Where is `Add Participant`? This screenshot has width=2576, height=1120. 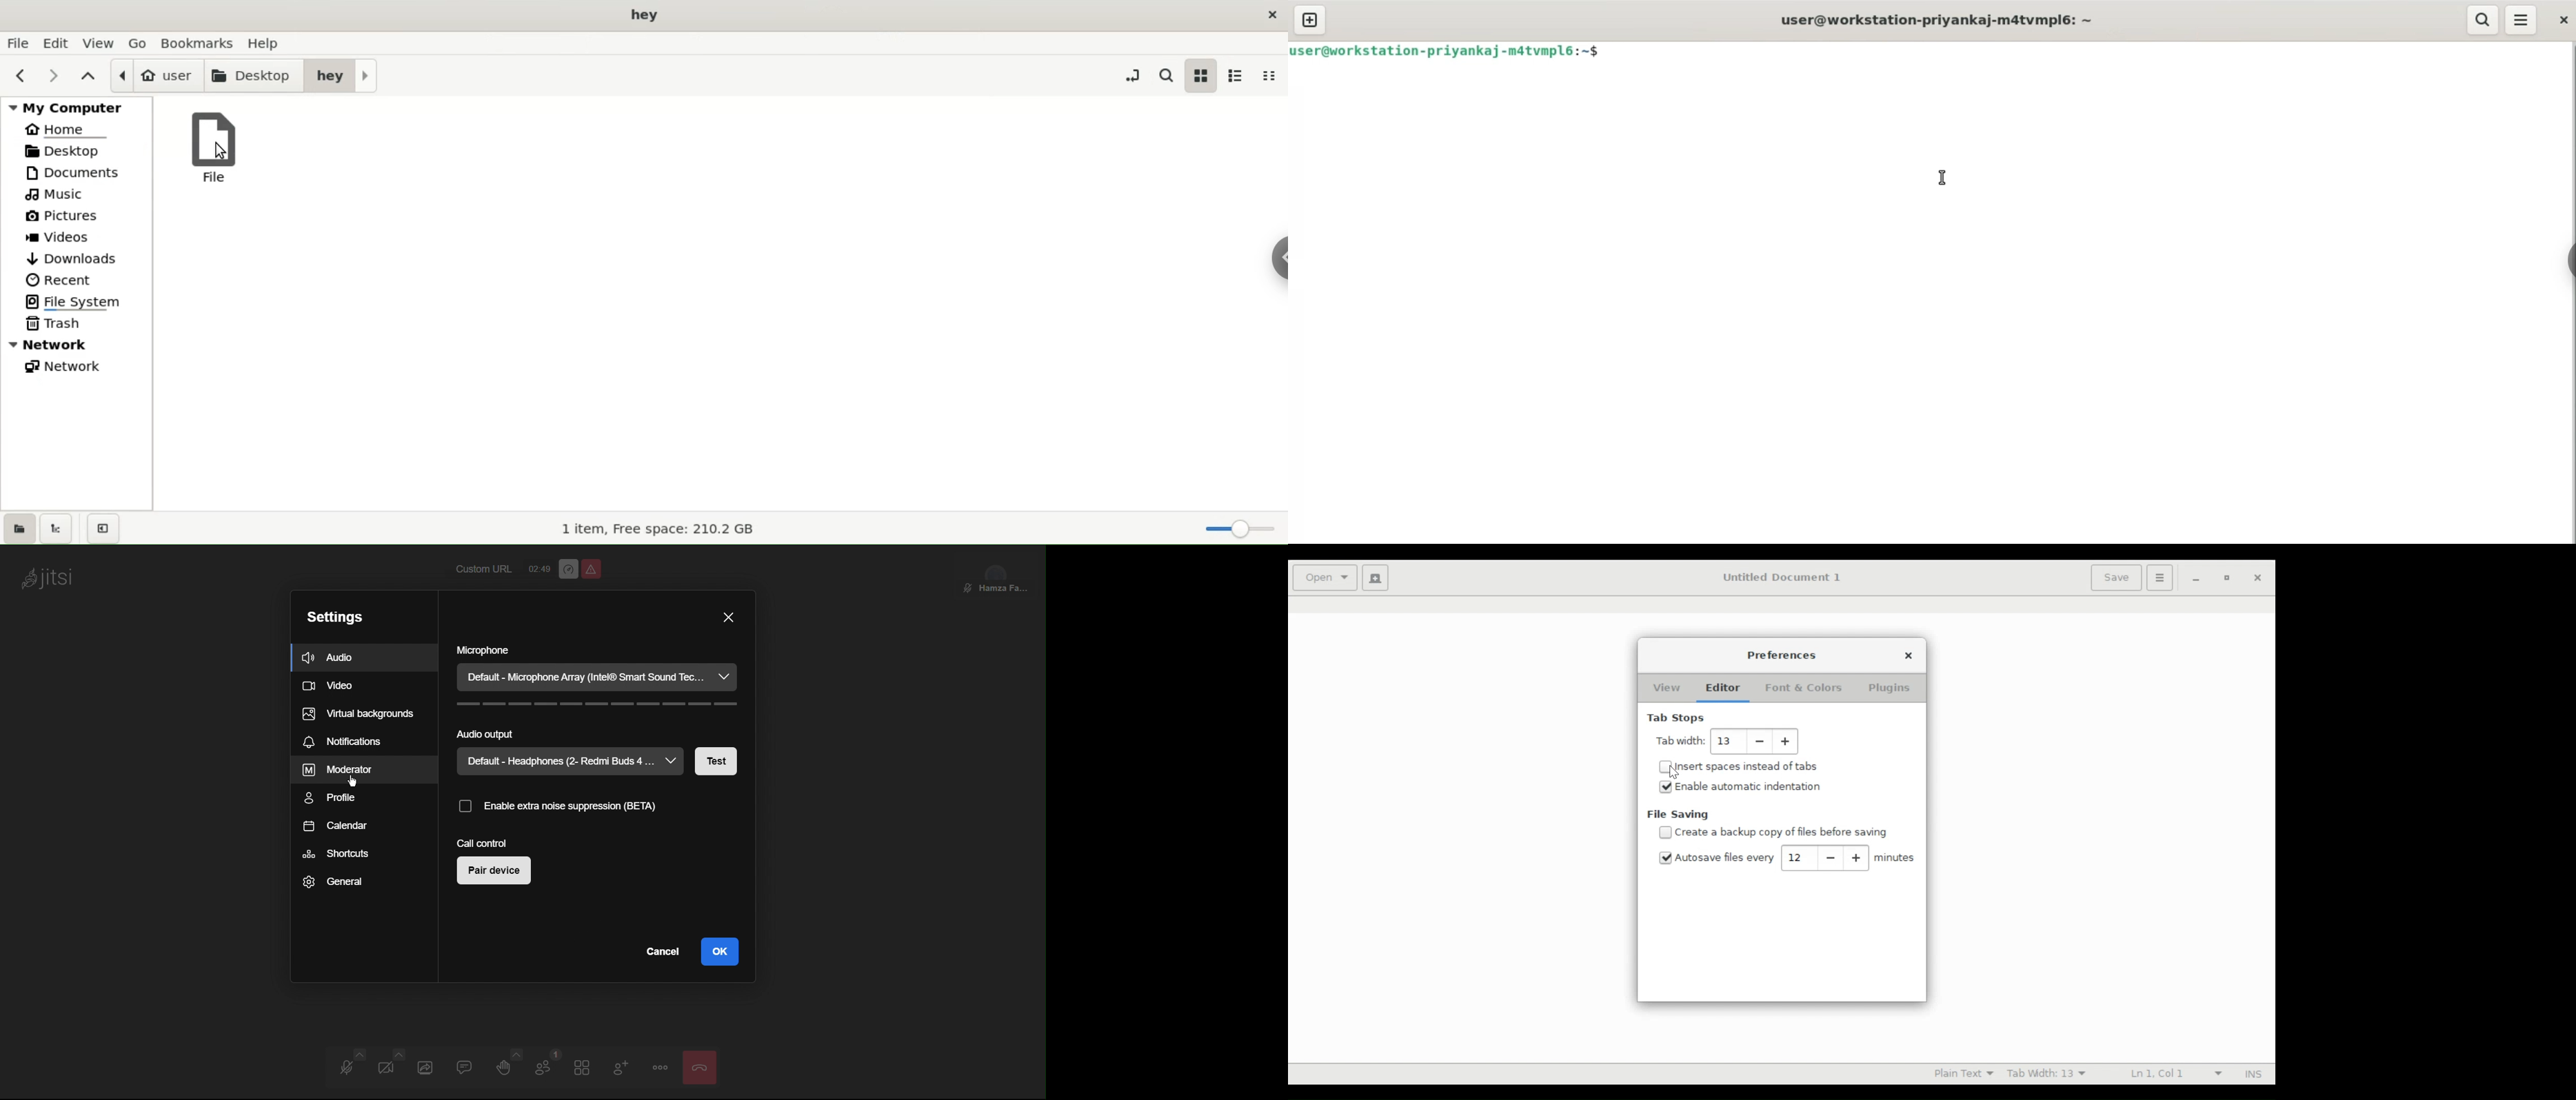
Add Participant is located at coordinates (621, 1069).